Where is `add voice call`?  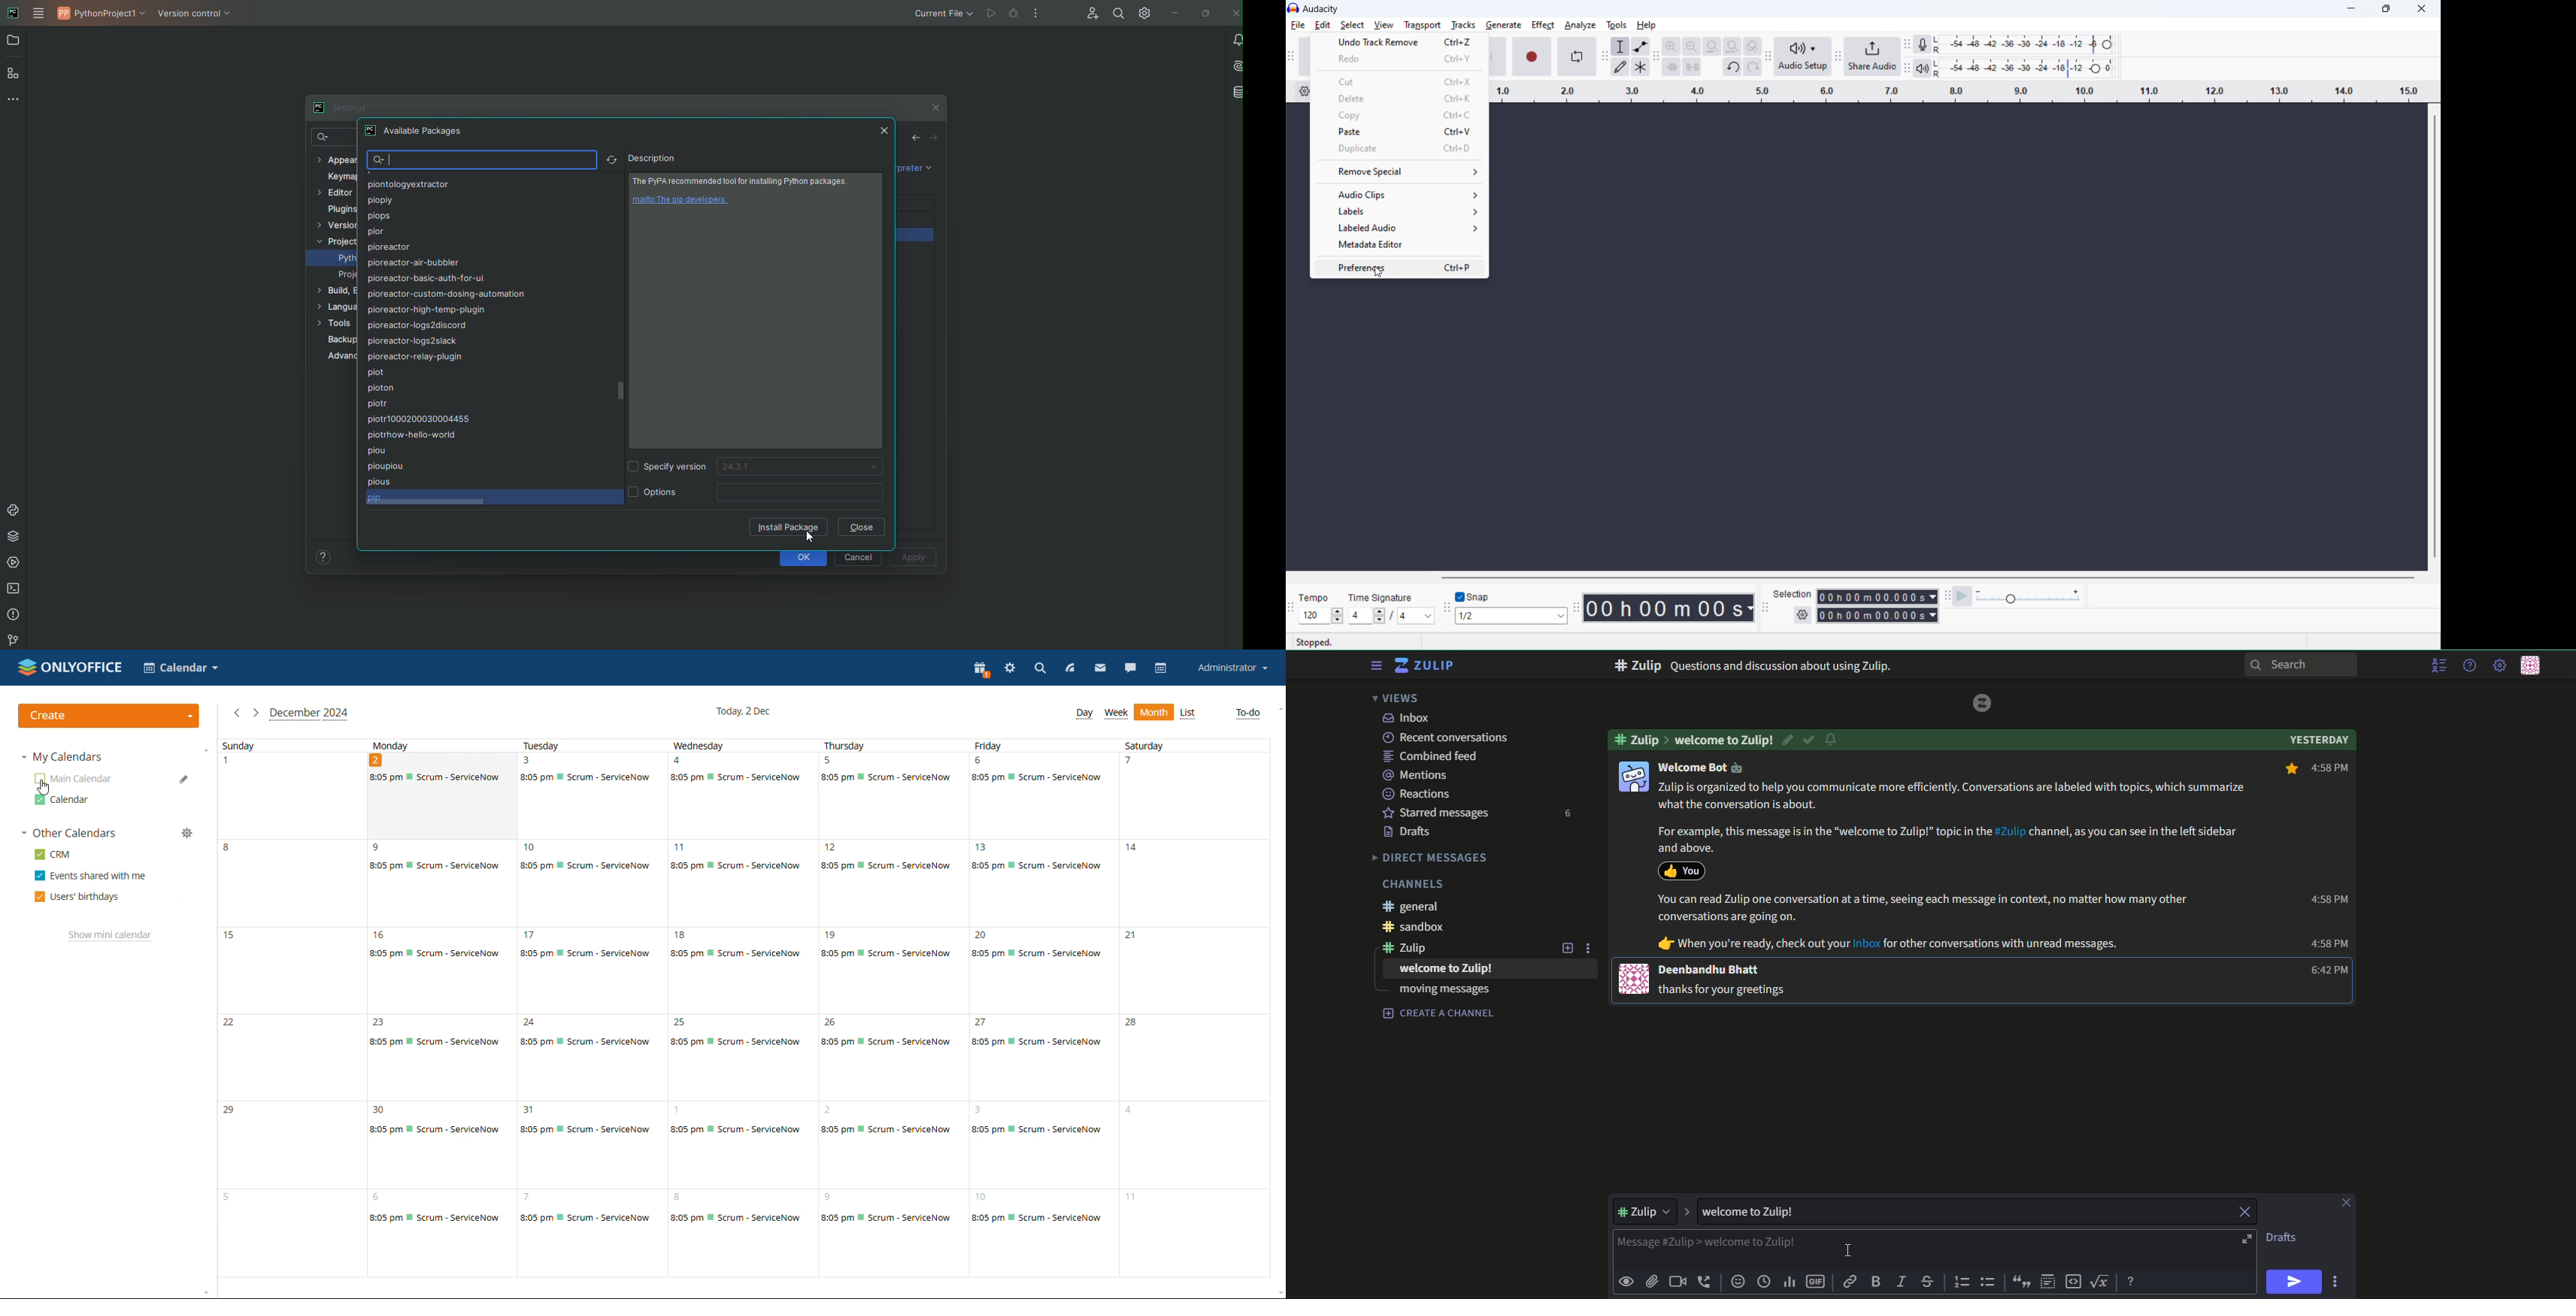 add voice call is located at coordinates (1705, 1282).